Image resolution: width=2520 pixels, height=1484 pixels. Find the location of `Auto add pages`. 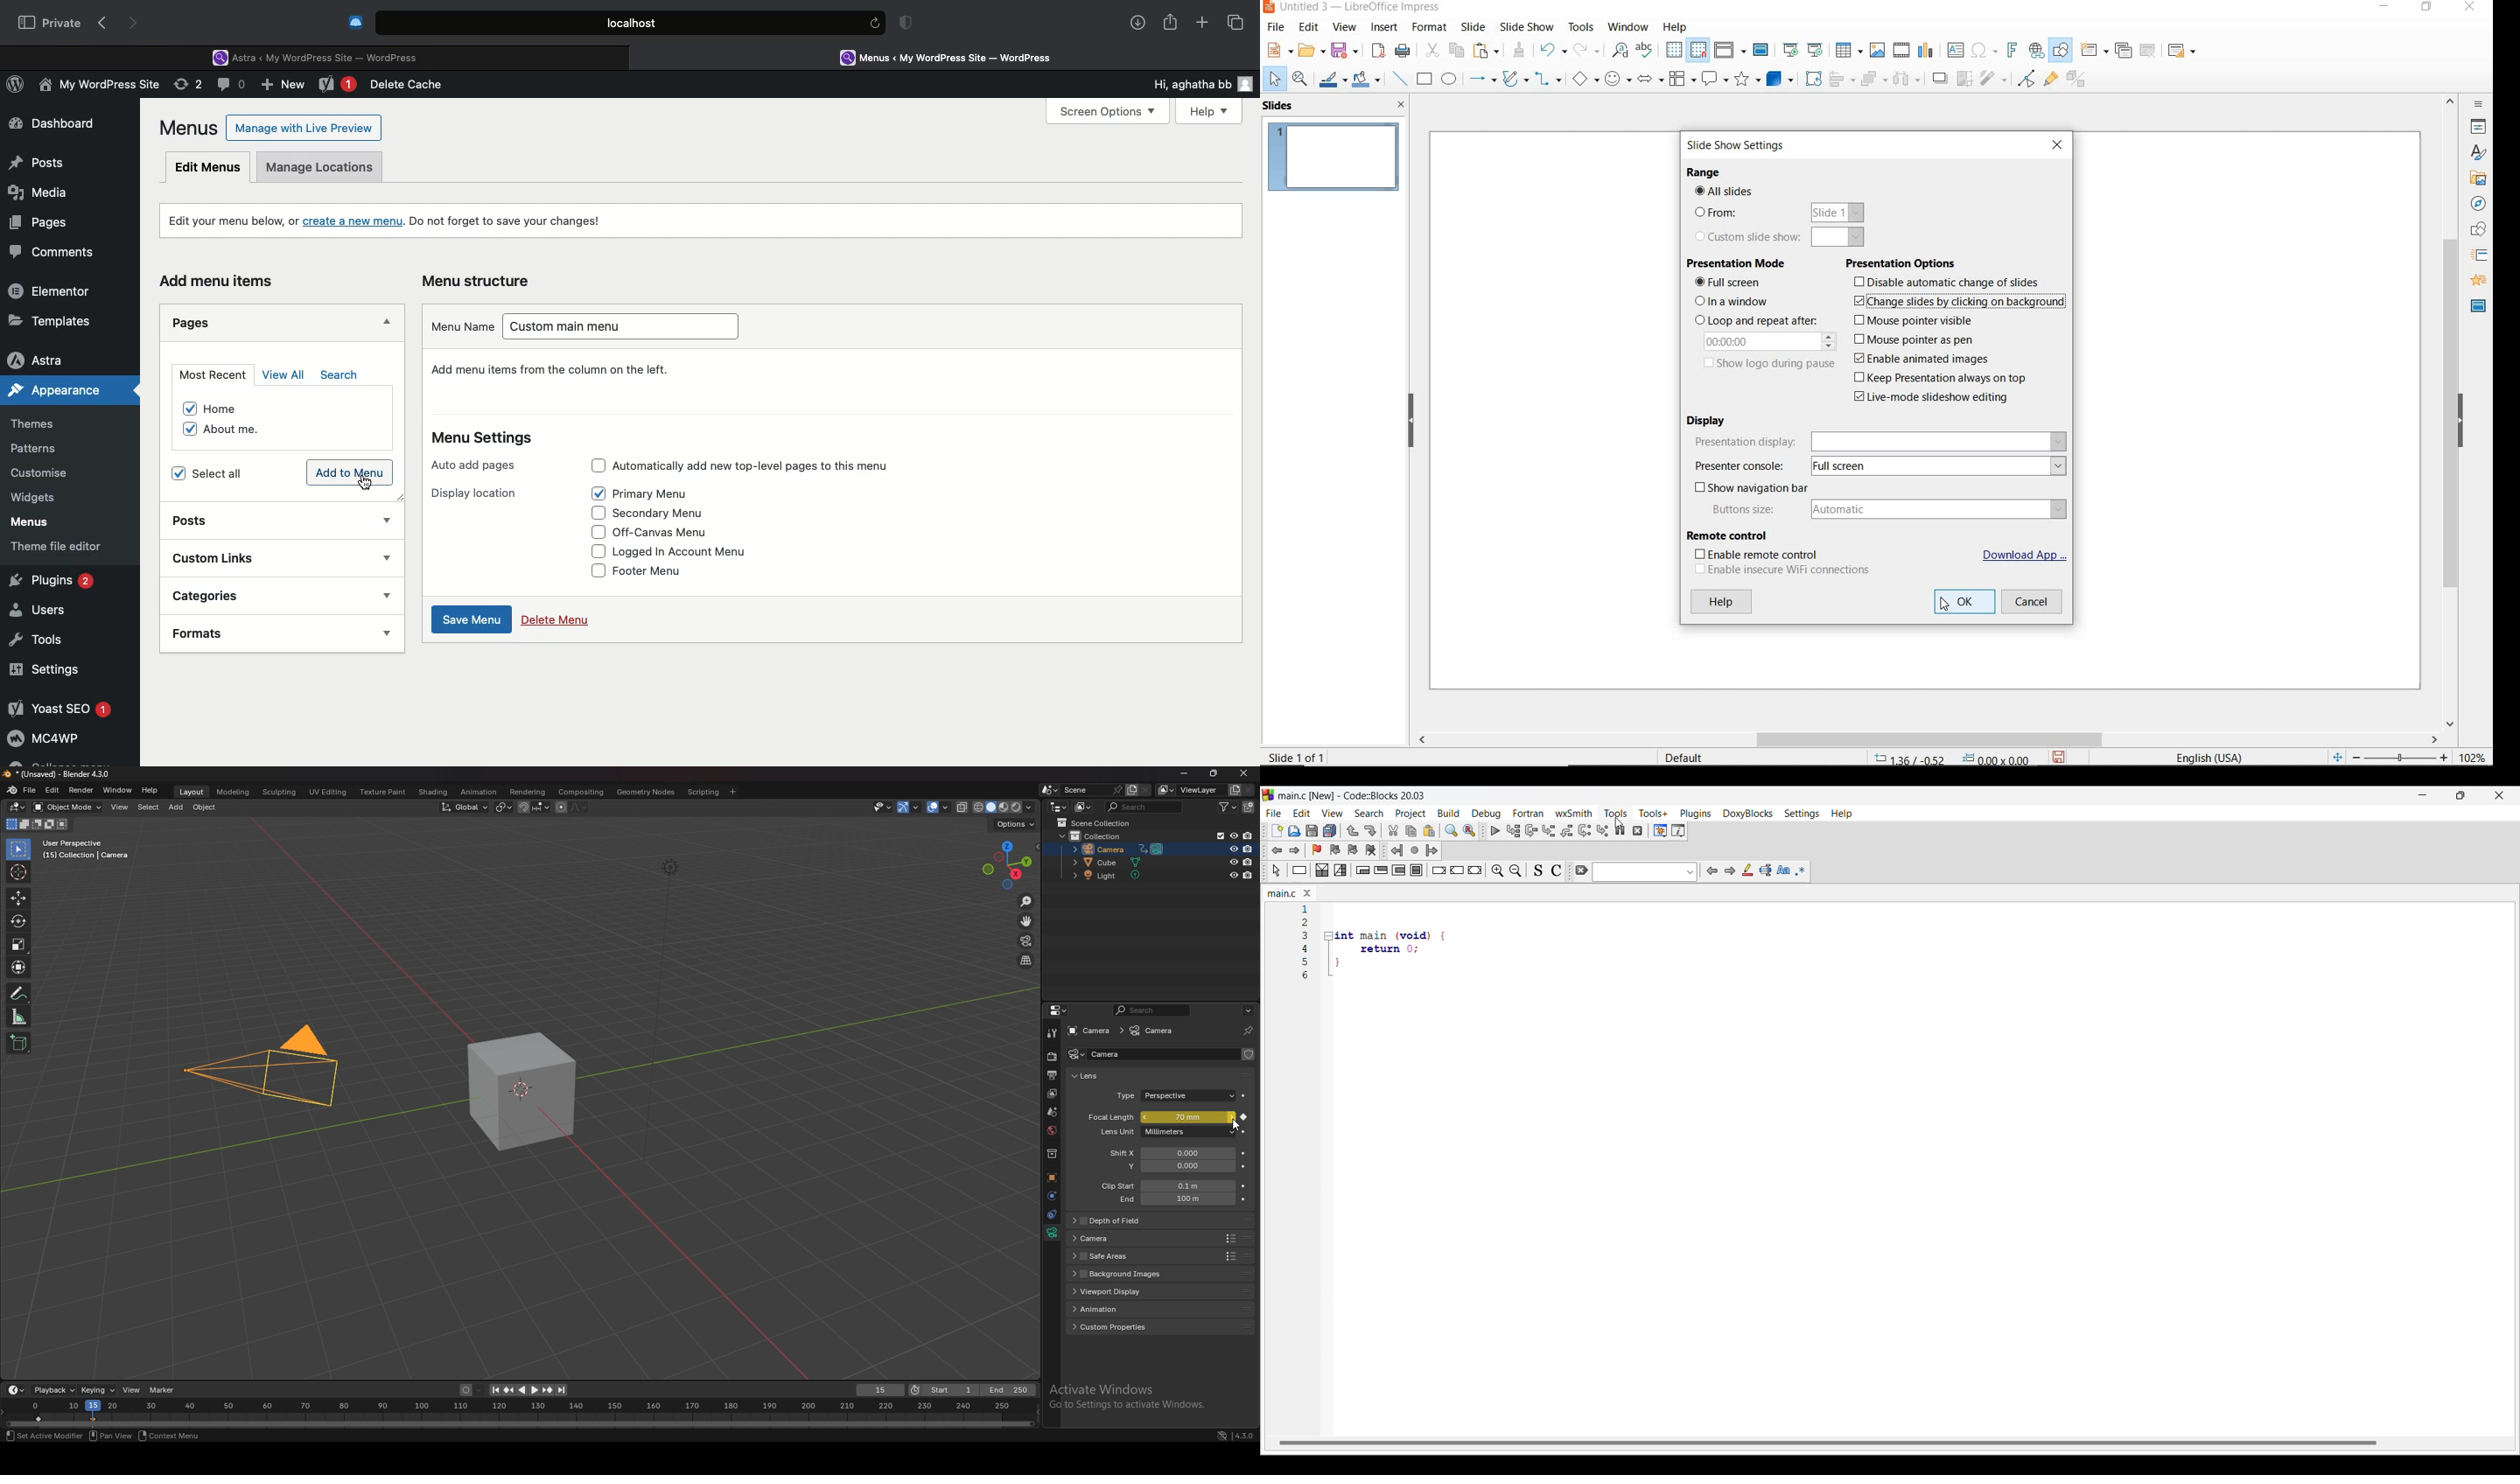

Auto add pages is located at coordinates (477, 461).